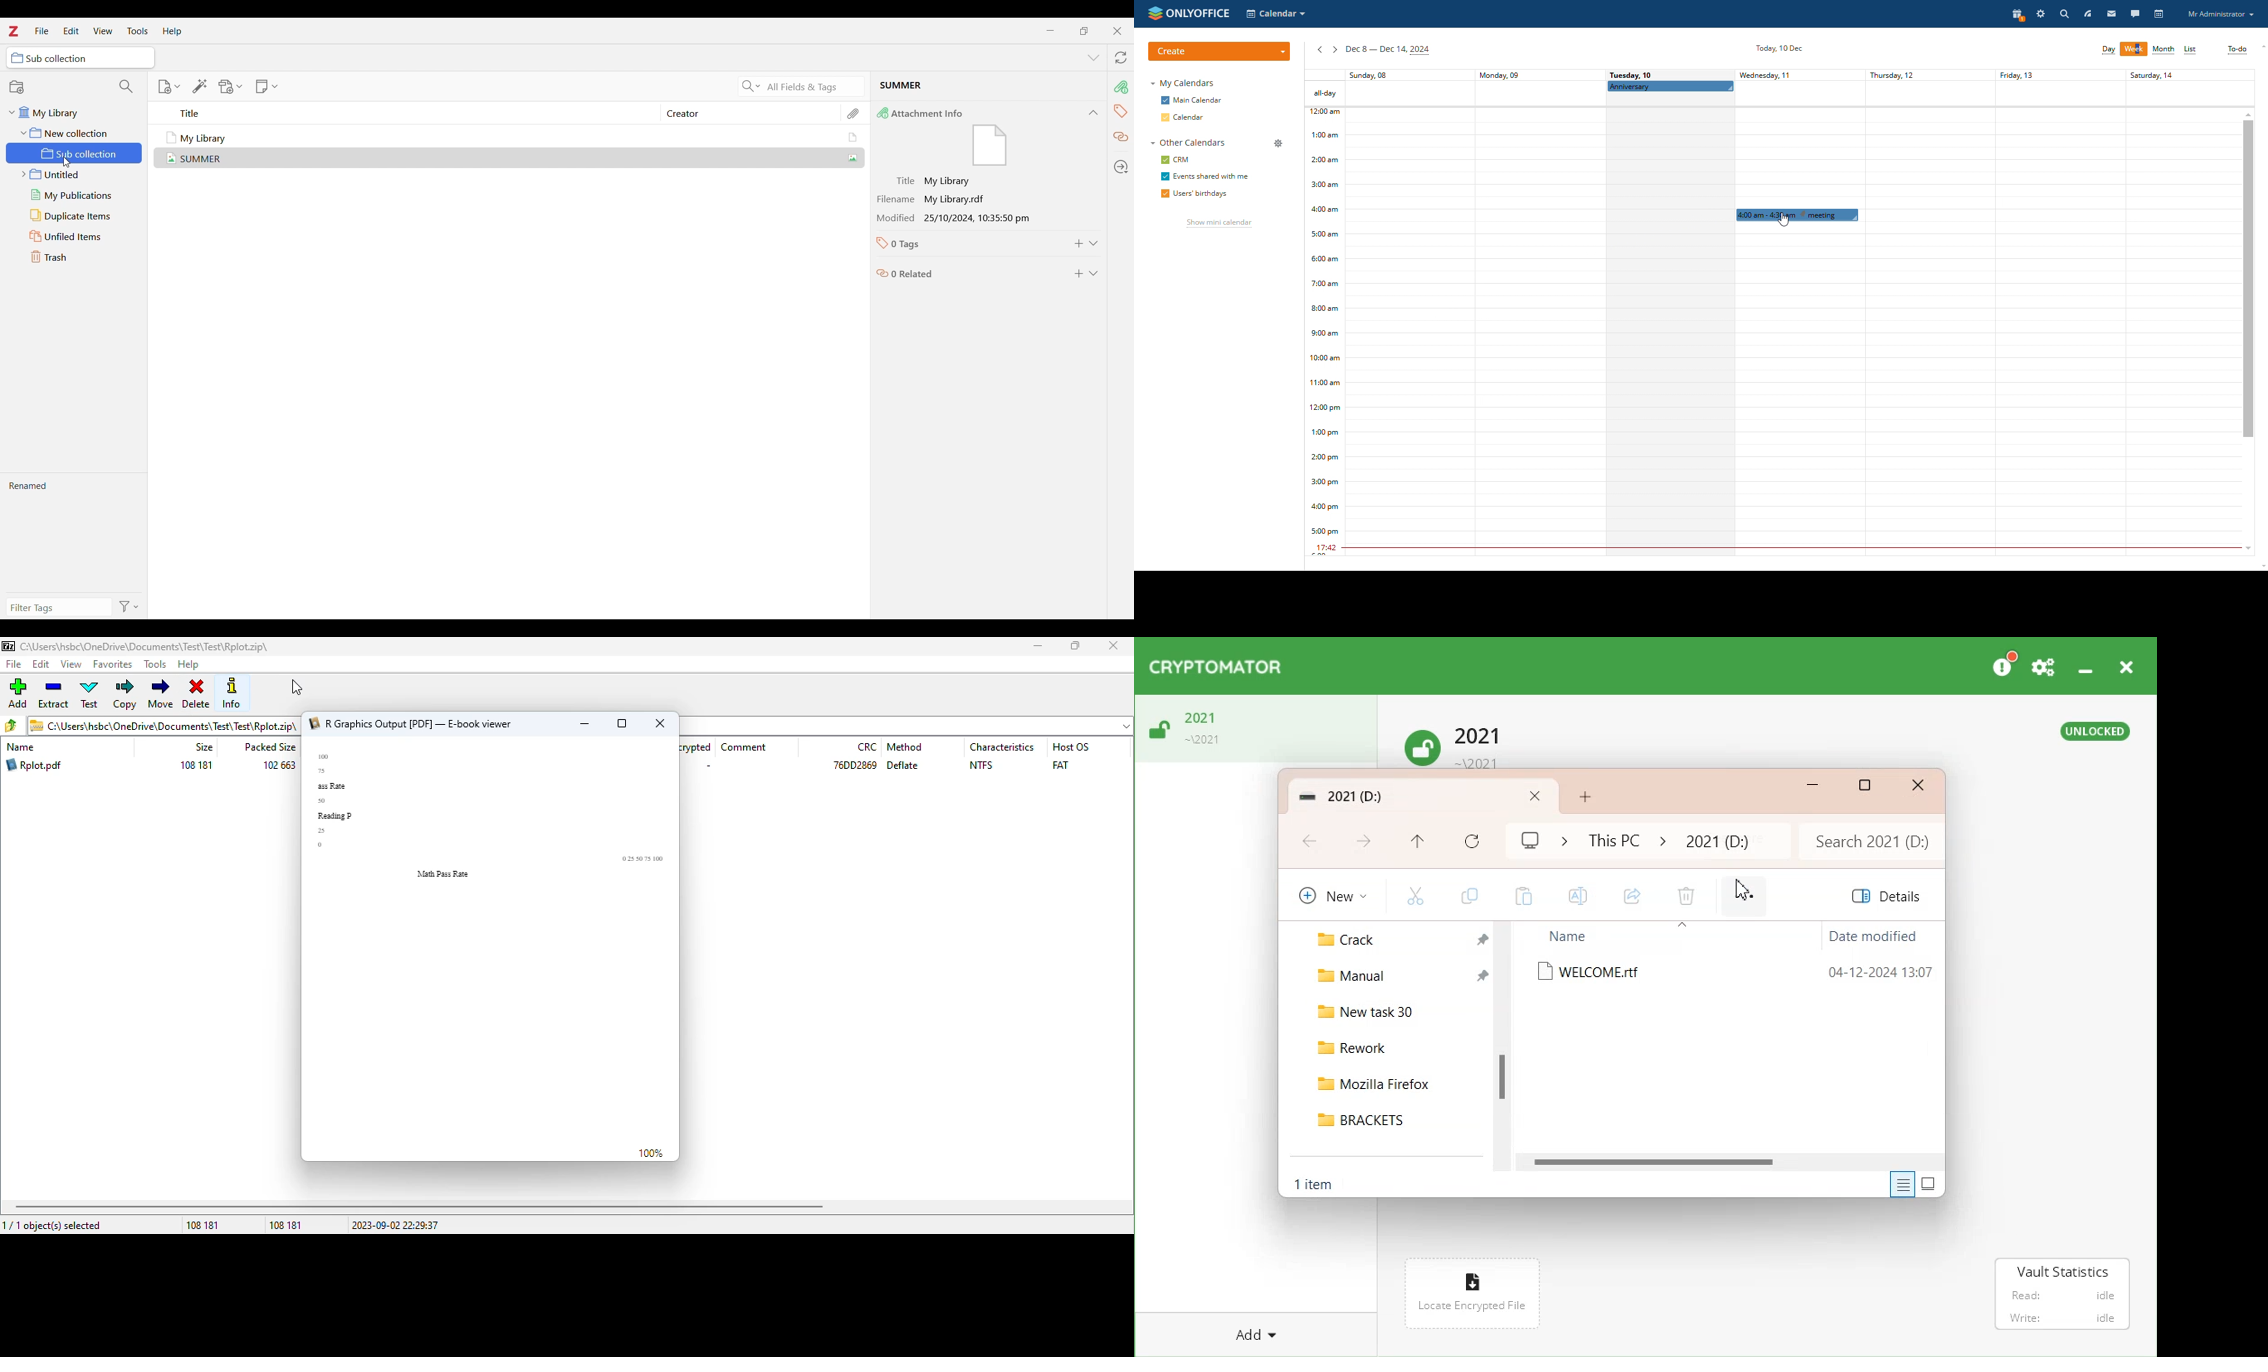 This screenshot has height=1372, width=2268. Describe the element at coordinates (1869, 843) in the screenshot. I see `Search` at that location.